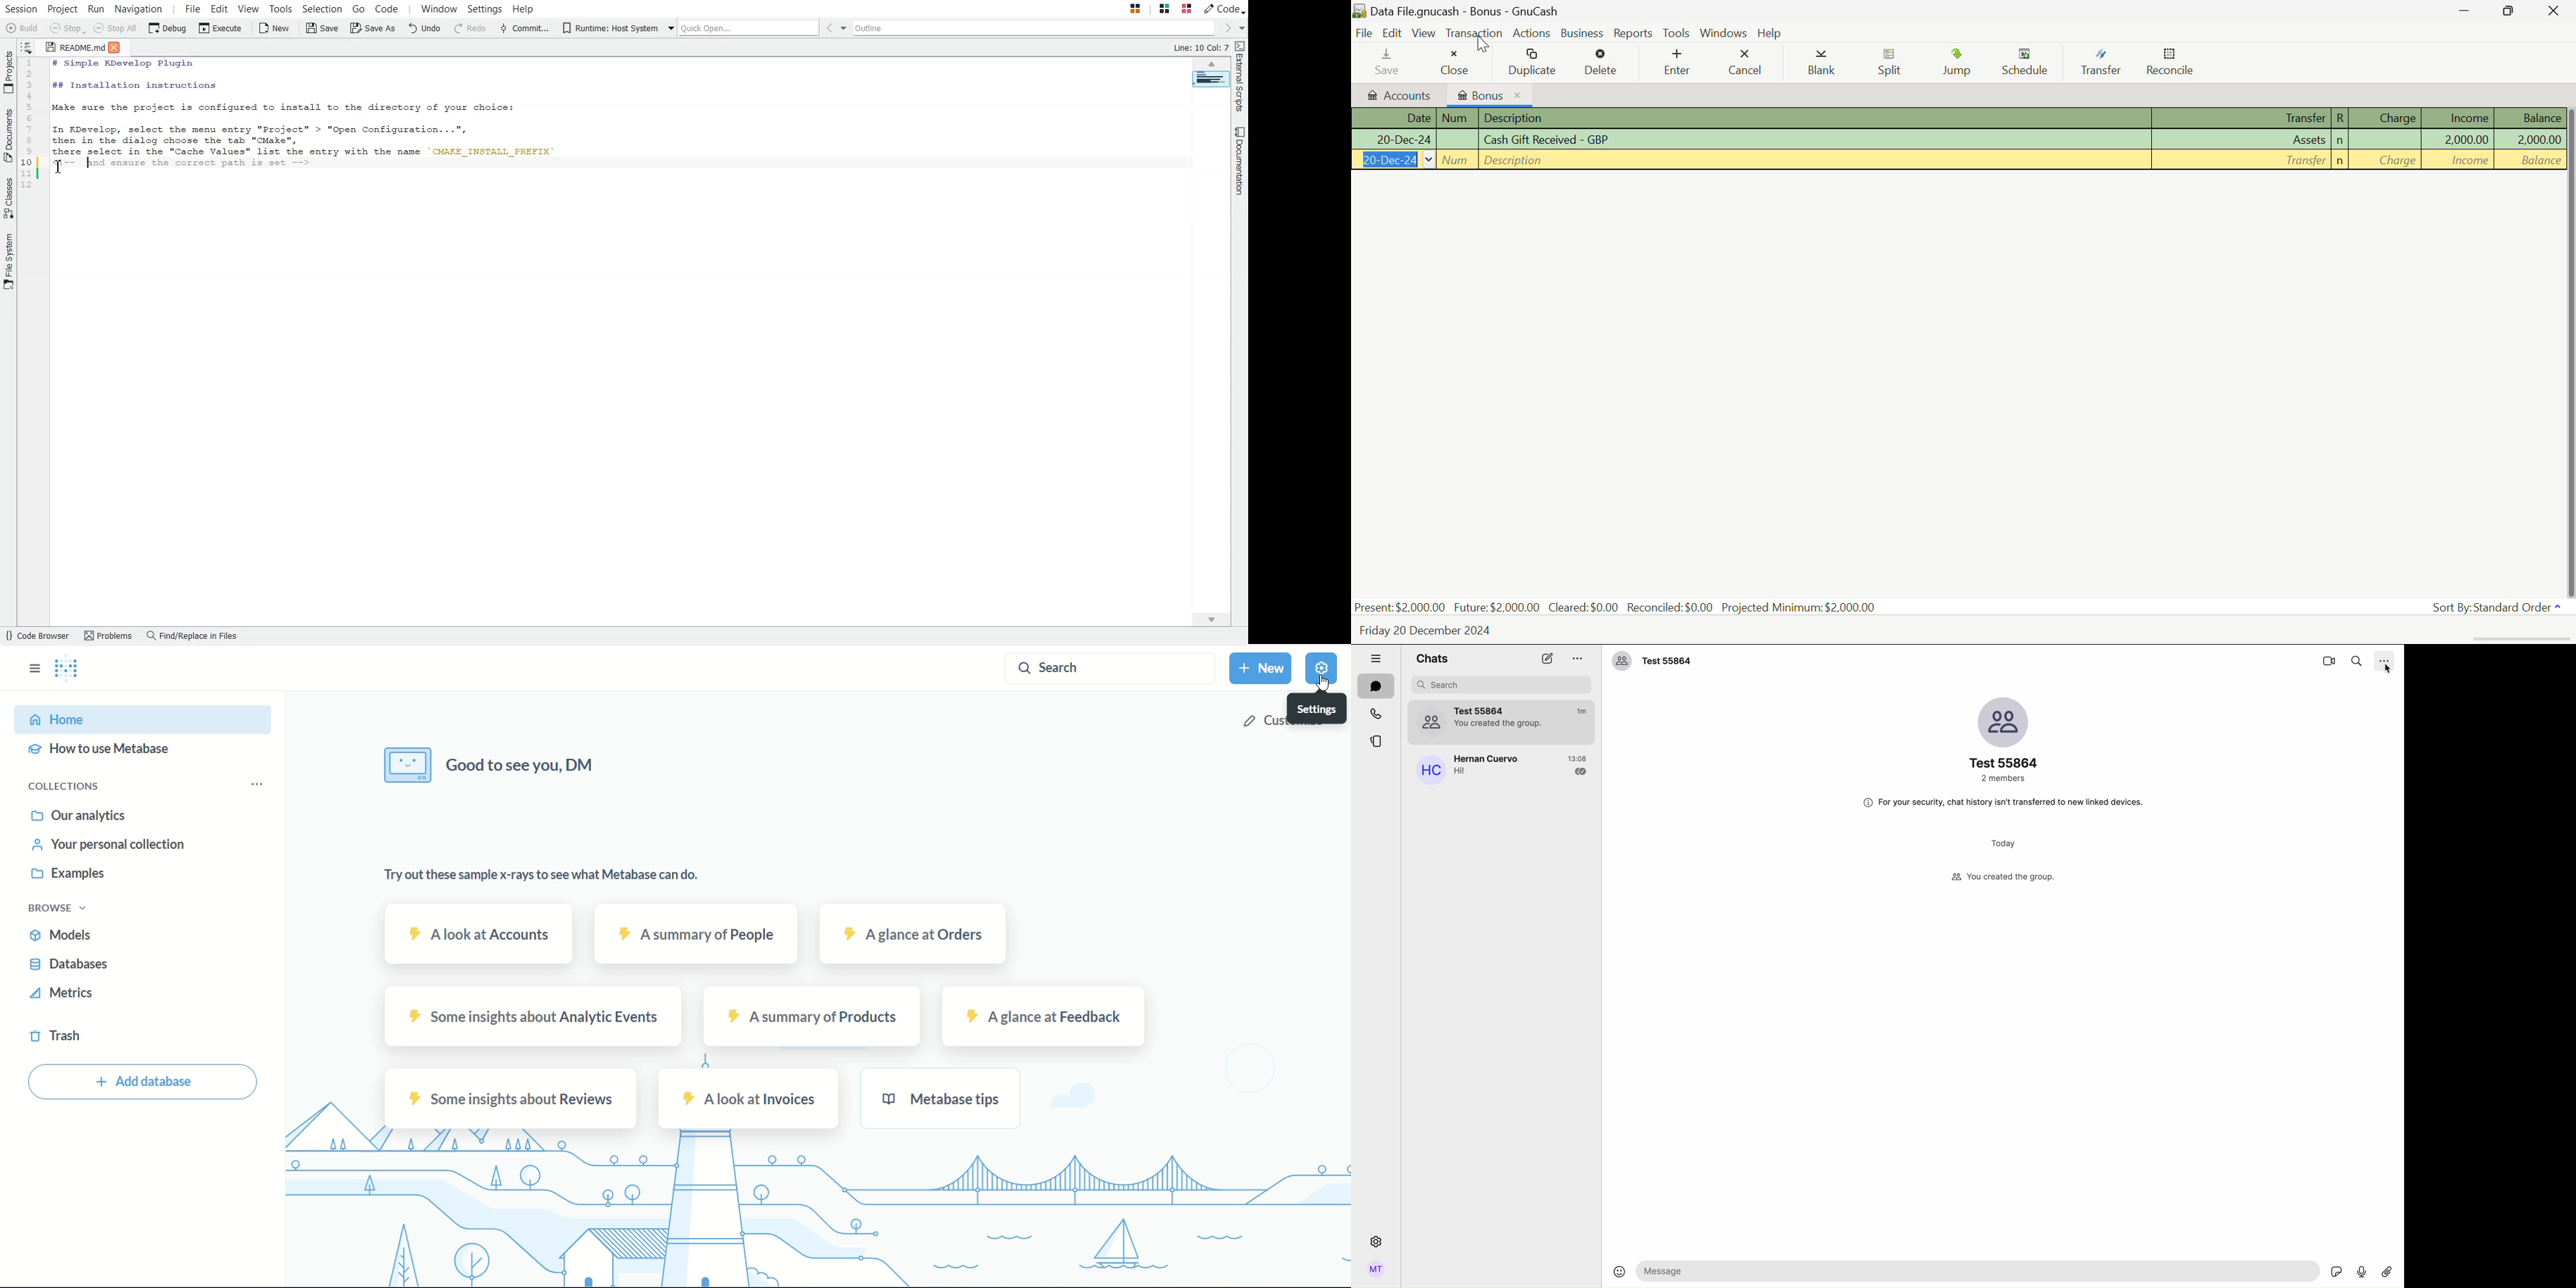 This screenshot has width=2576, height=1288. I want to click on how to use metabase, so click(105, 750).